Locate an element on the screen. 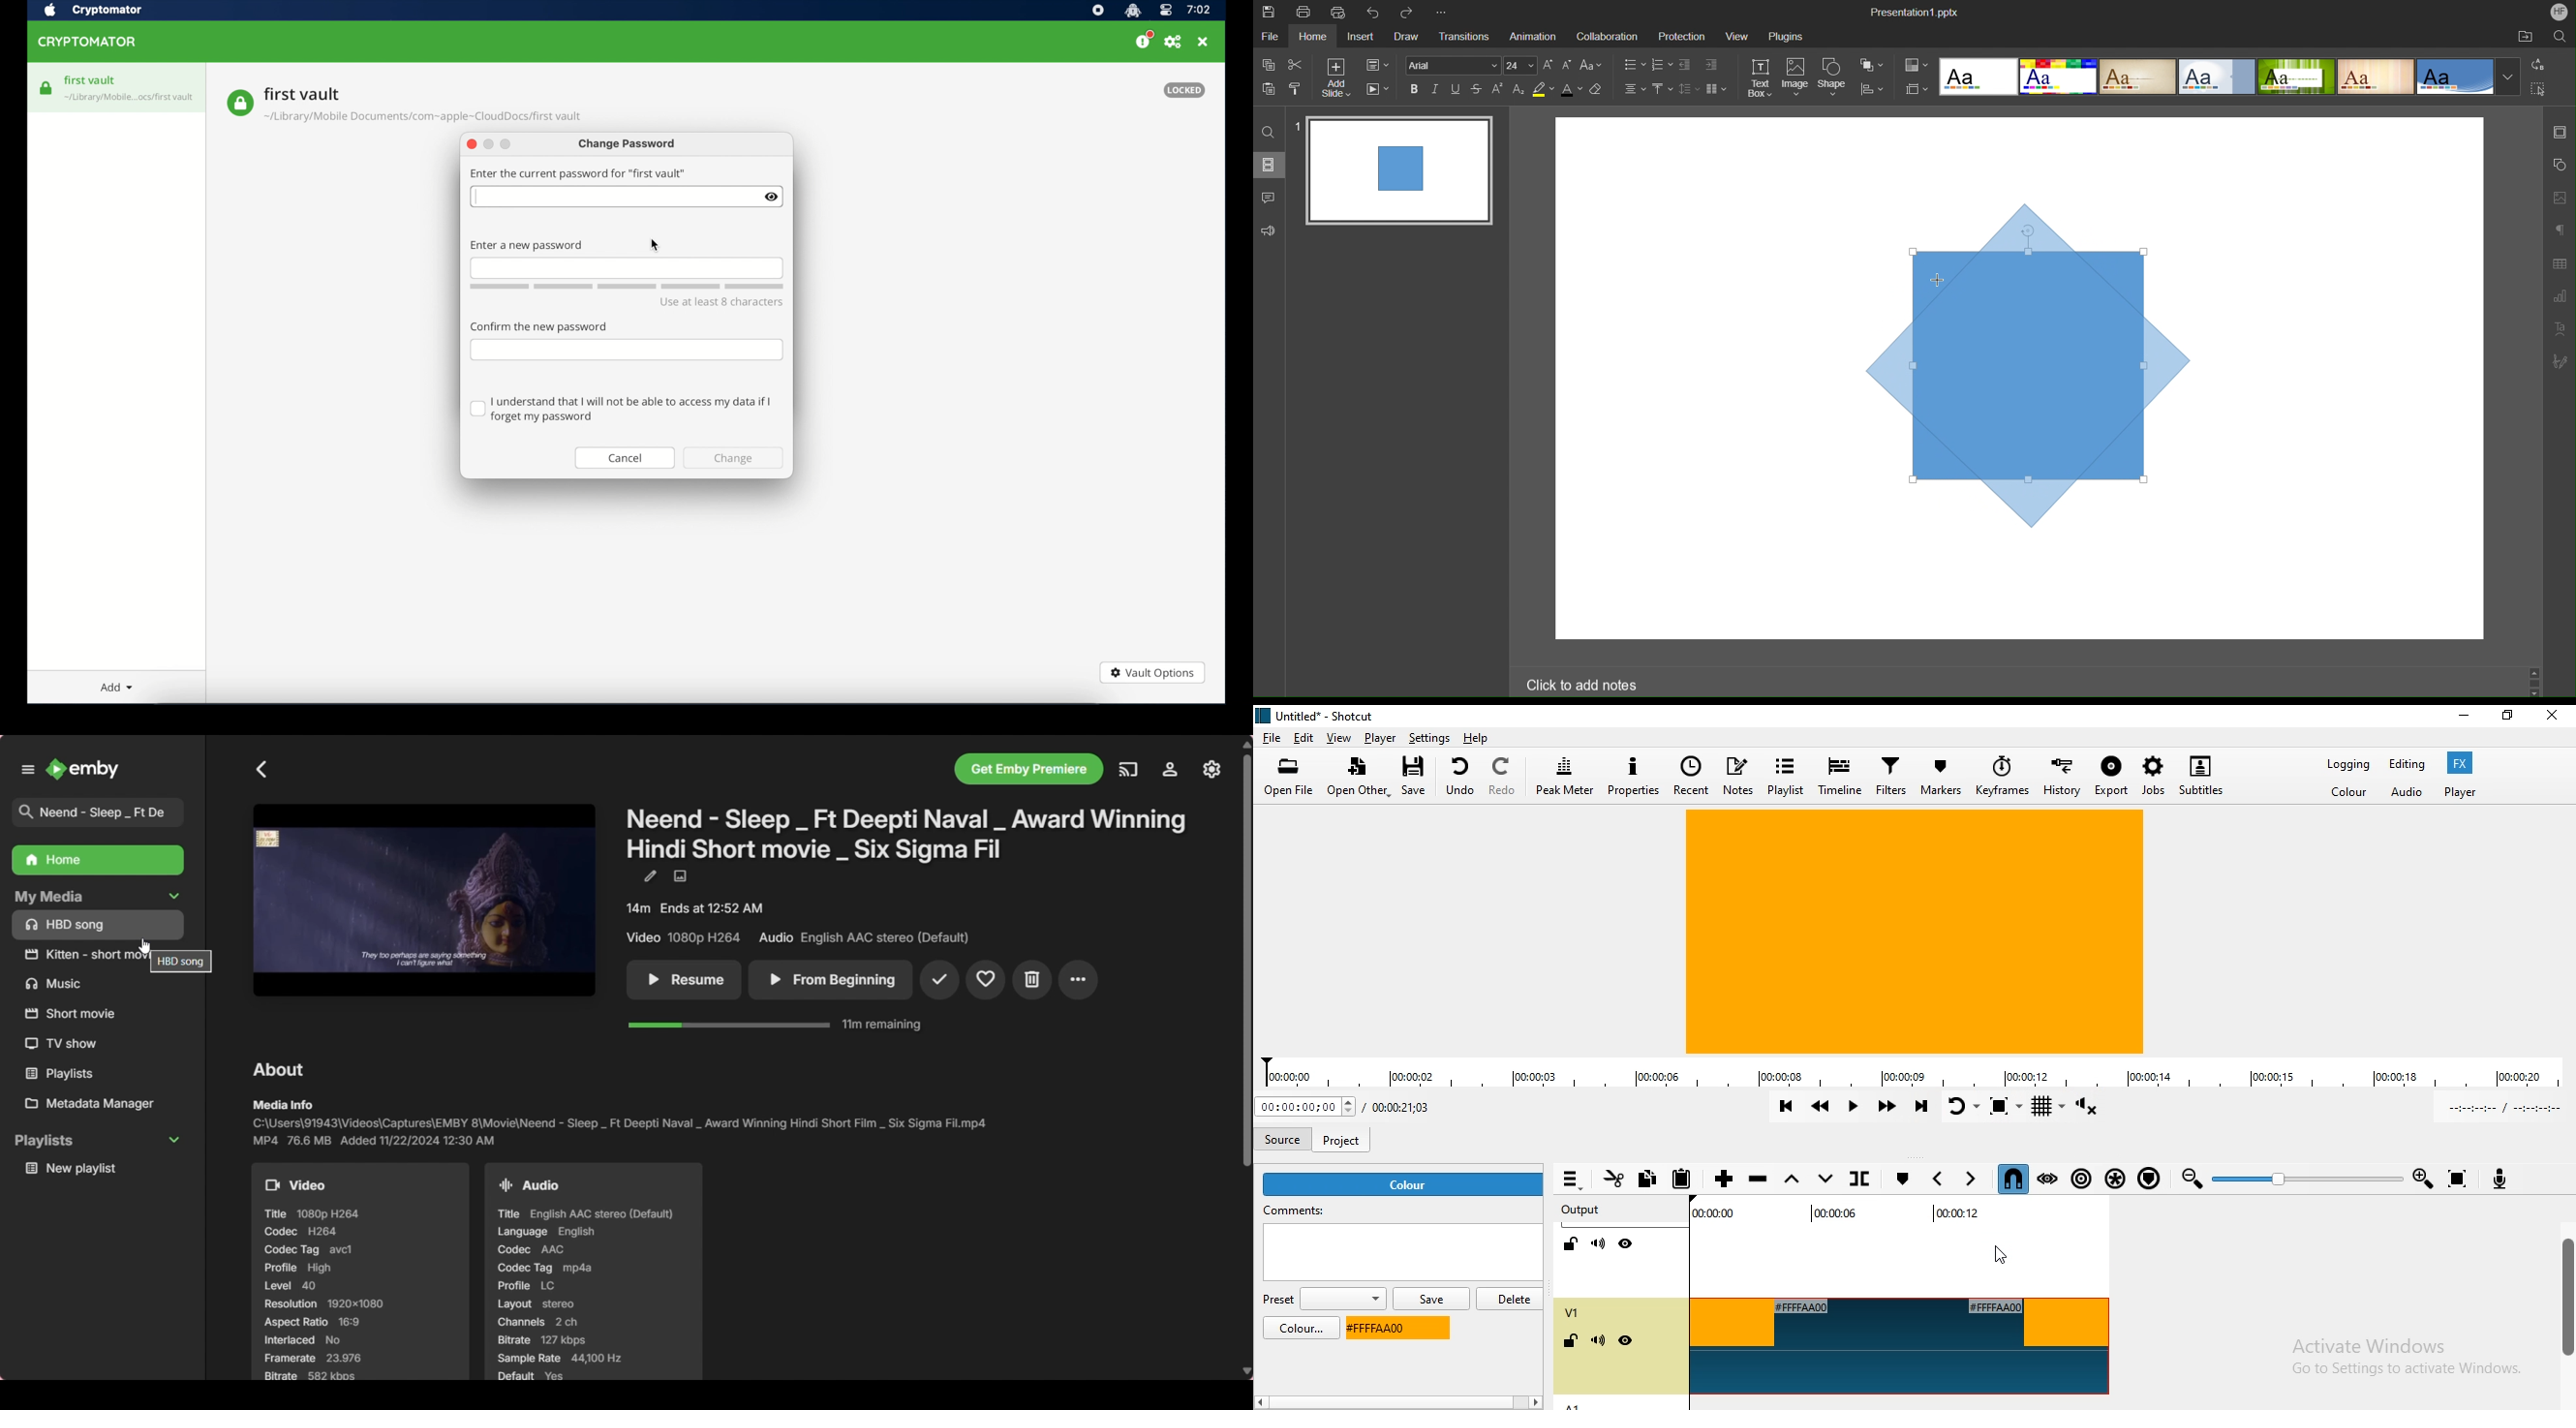 The height and width of the screenshot is (1428, 2576). Open file  is located at coordinates (1289, 777).